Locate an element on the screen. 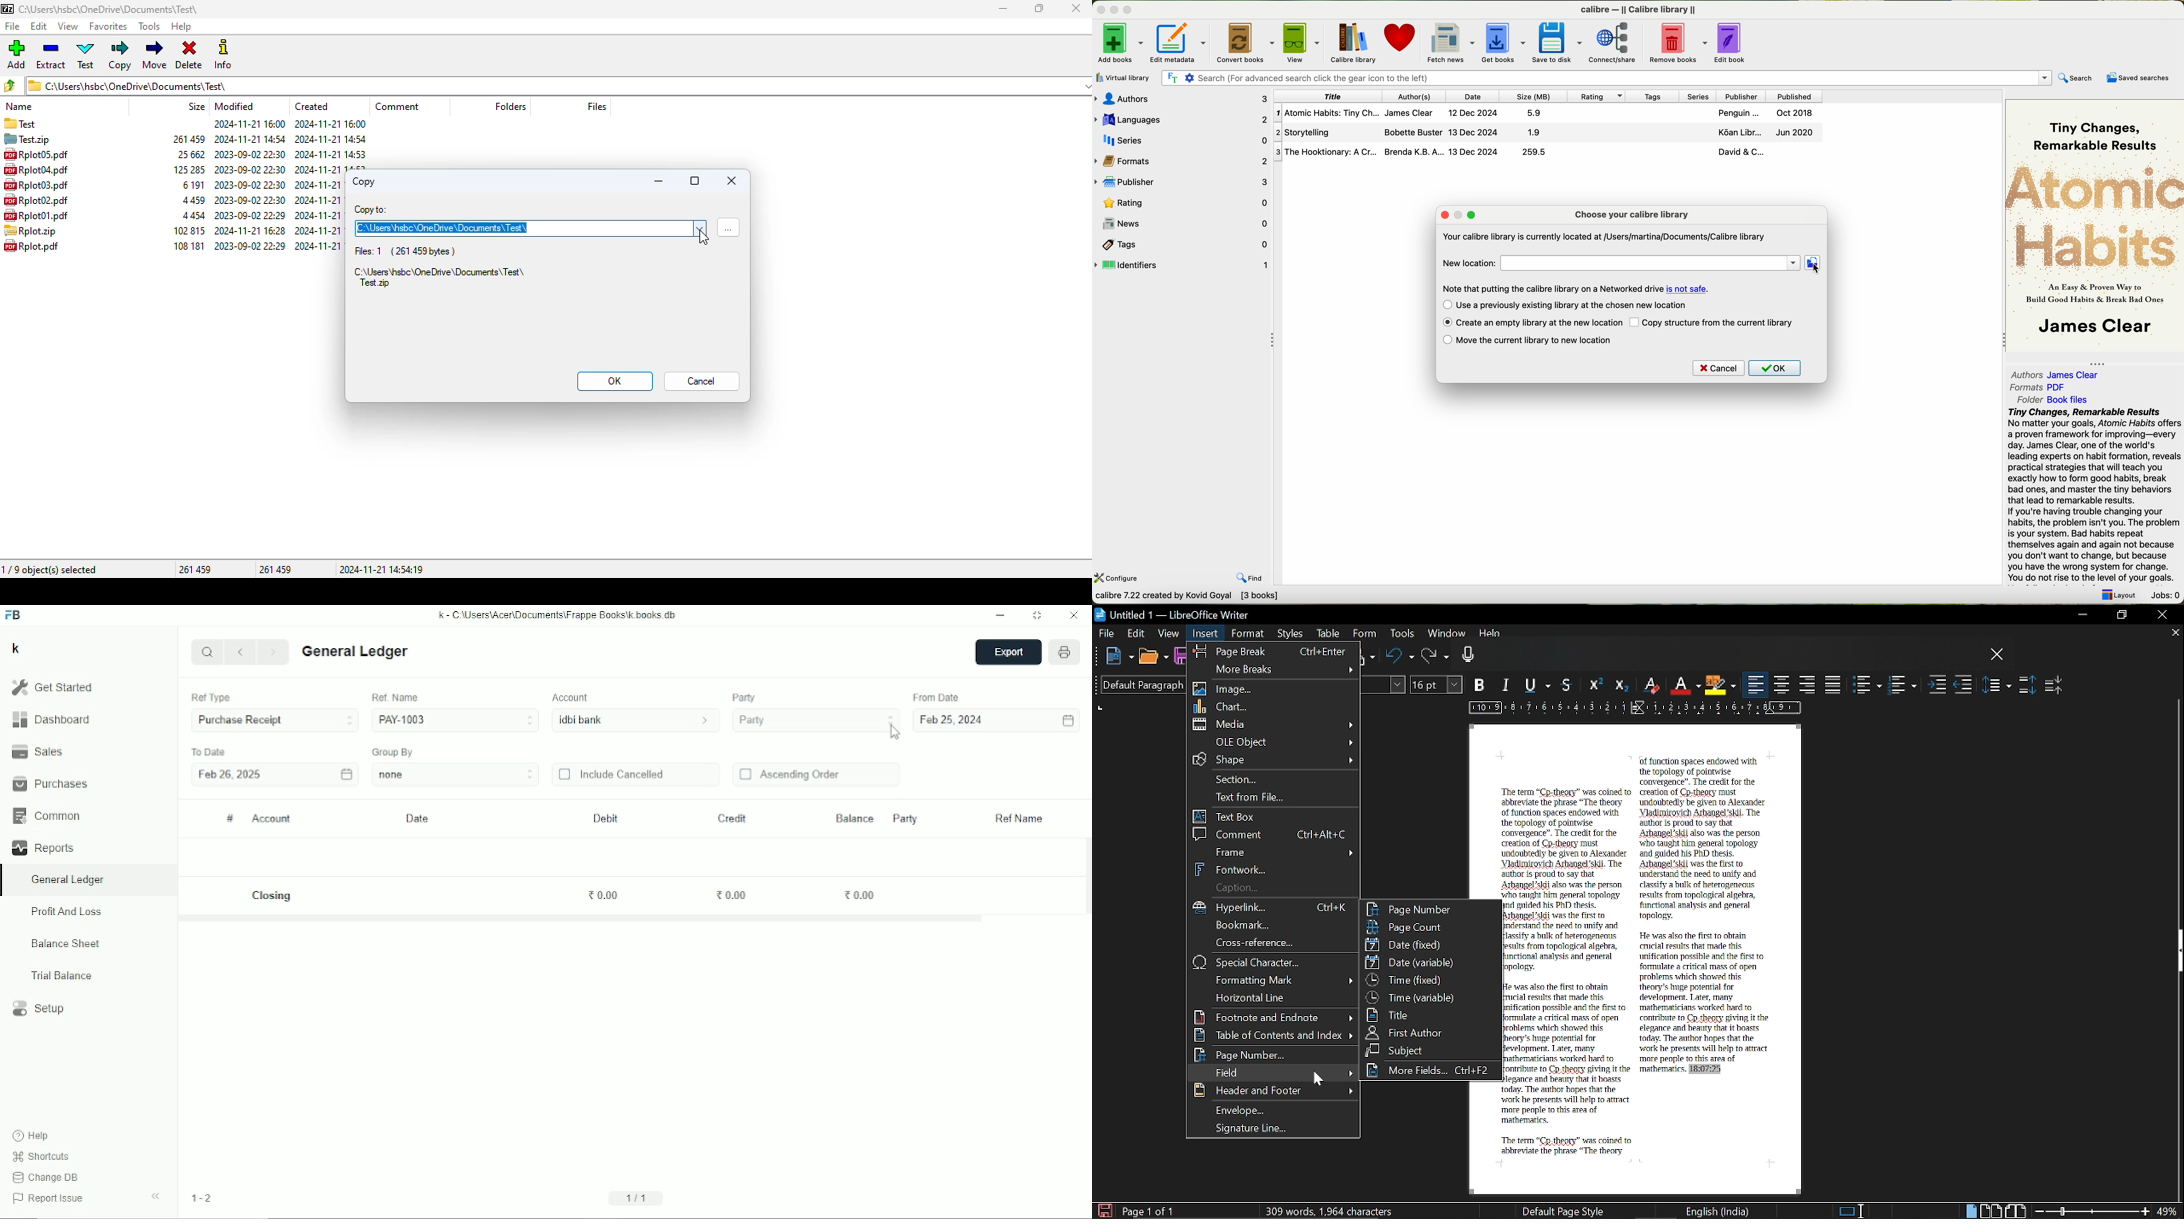  FB is located at coordinates (13, 615).